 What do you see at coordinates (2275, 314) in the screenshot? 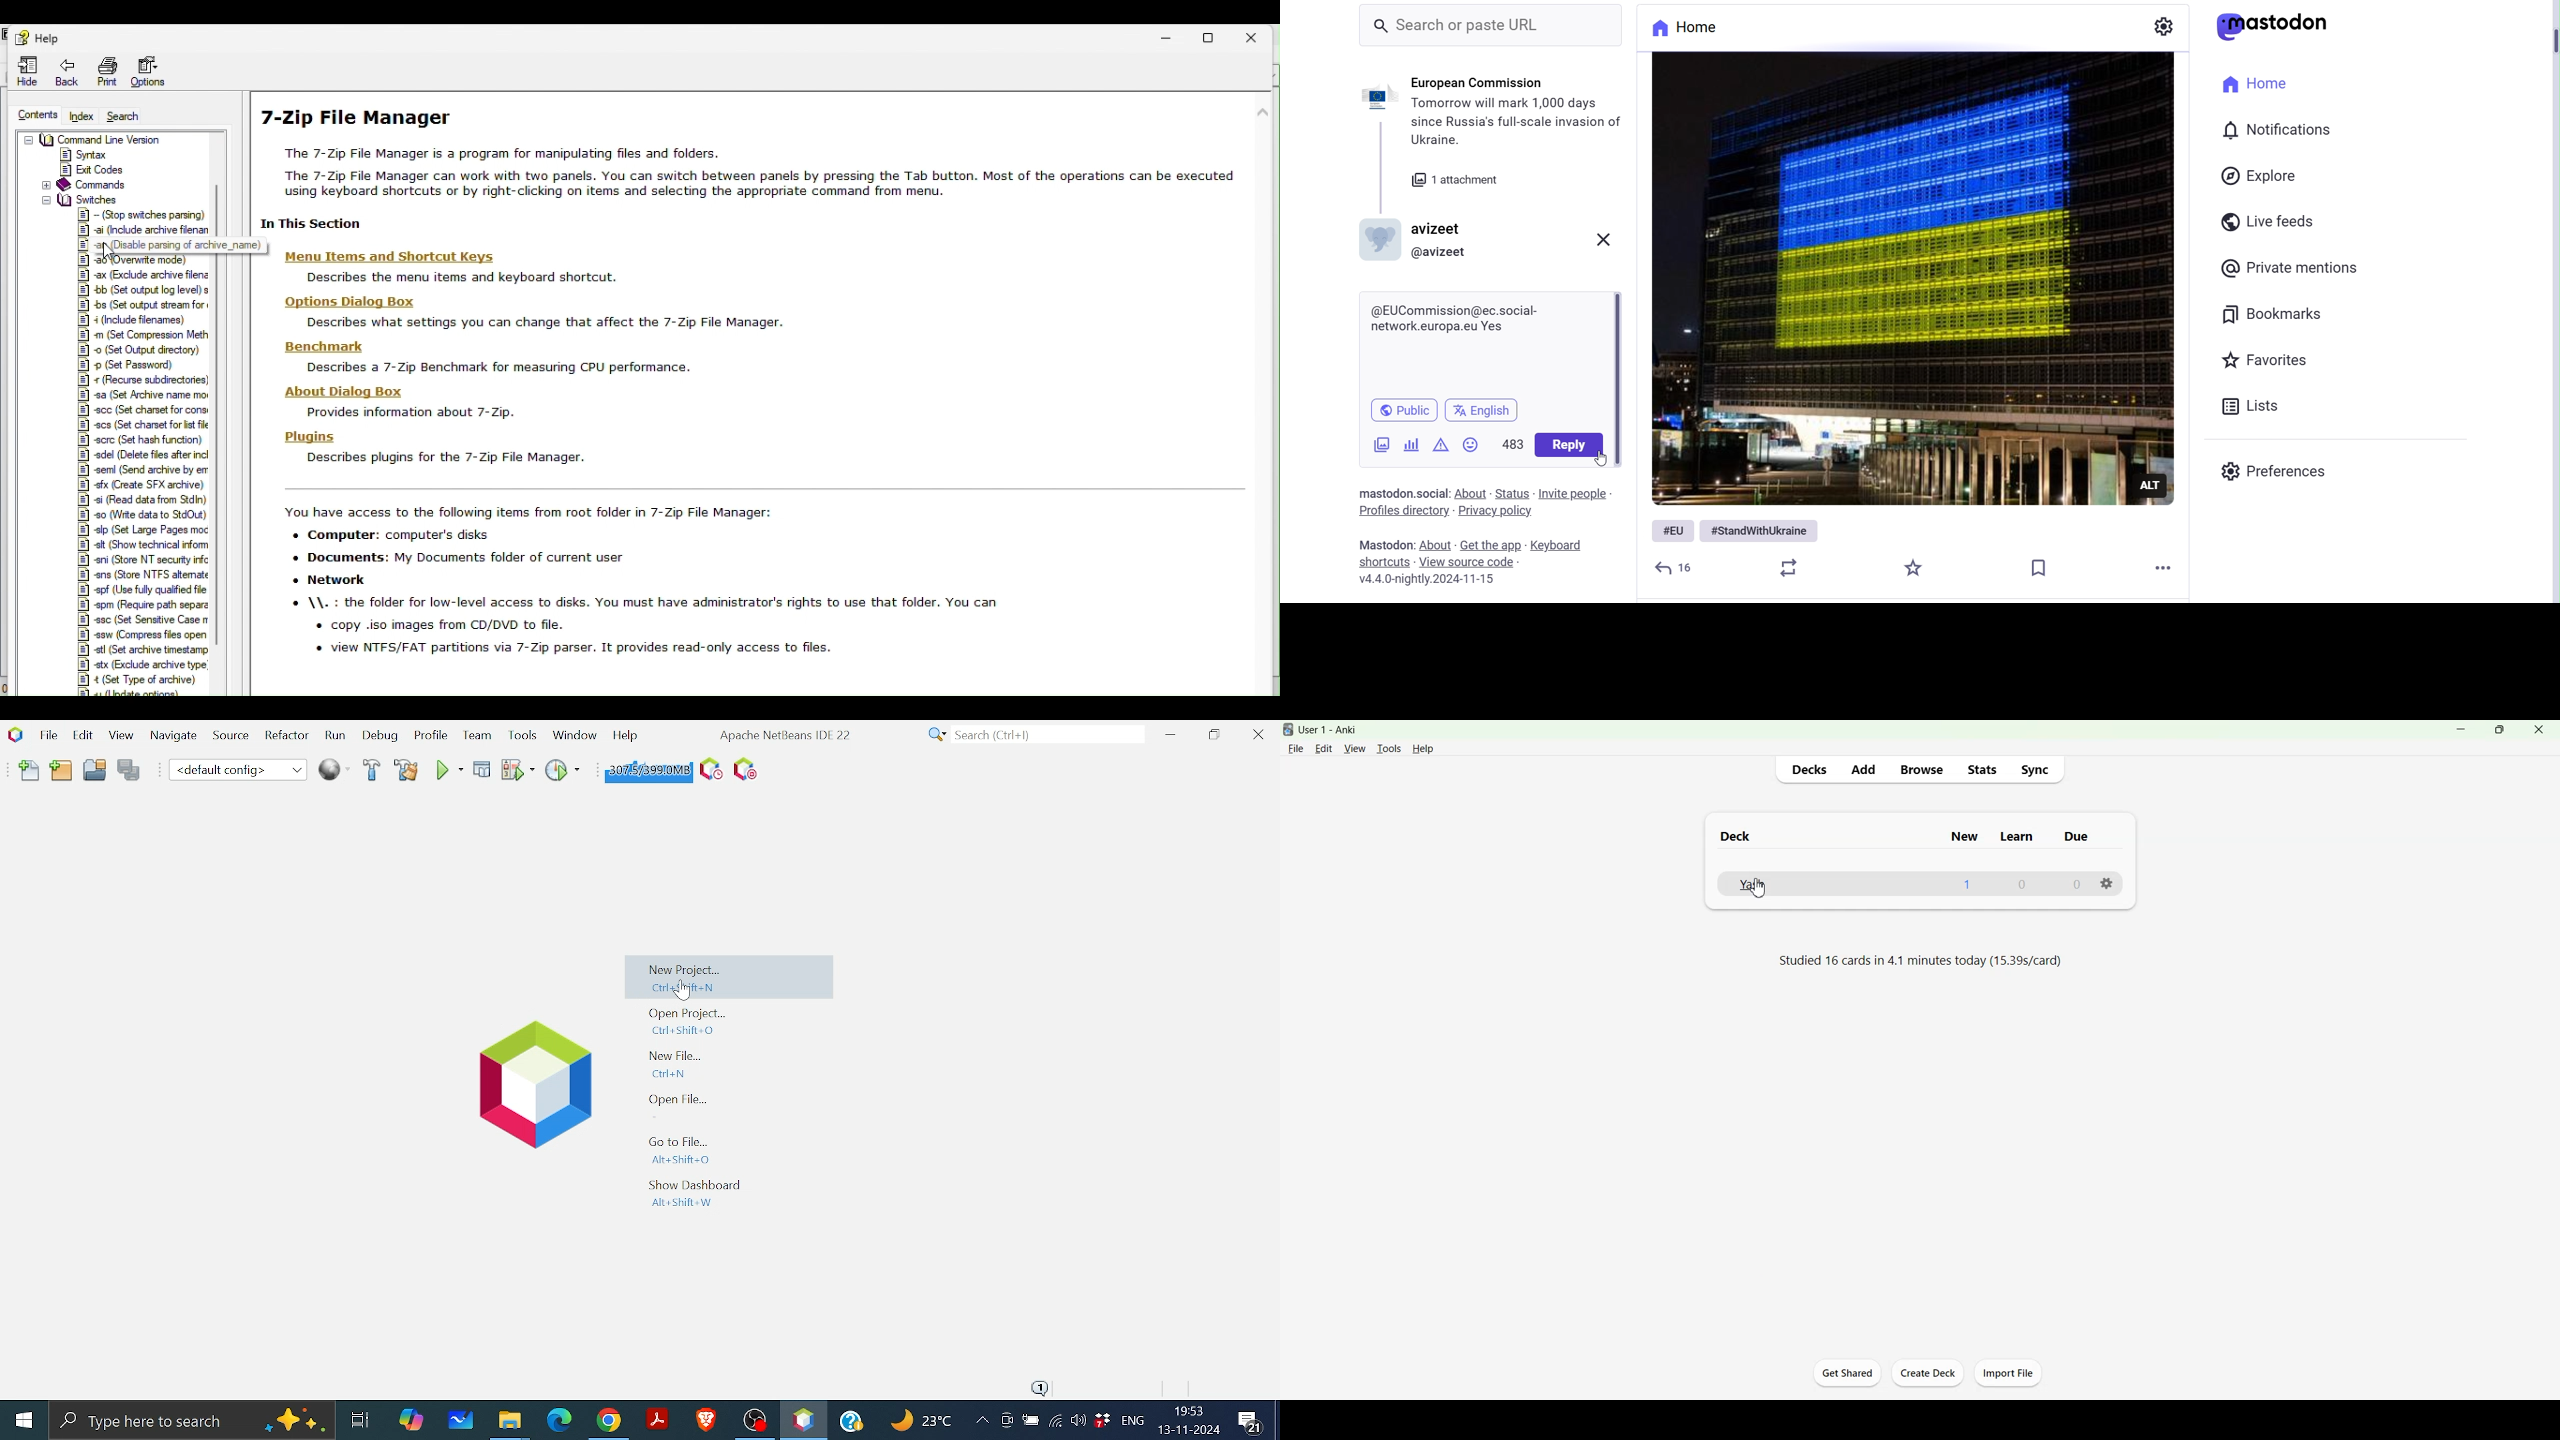
I see `Bookmarks` at bounding box center [2275, 314].